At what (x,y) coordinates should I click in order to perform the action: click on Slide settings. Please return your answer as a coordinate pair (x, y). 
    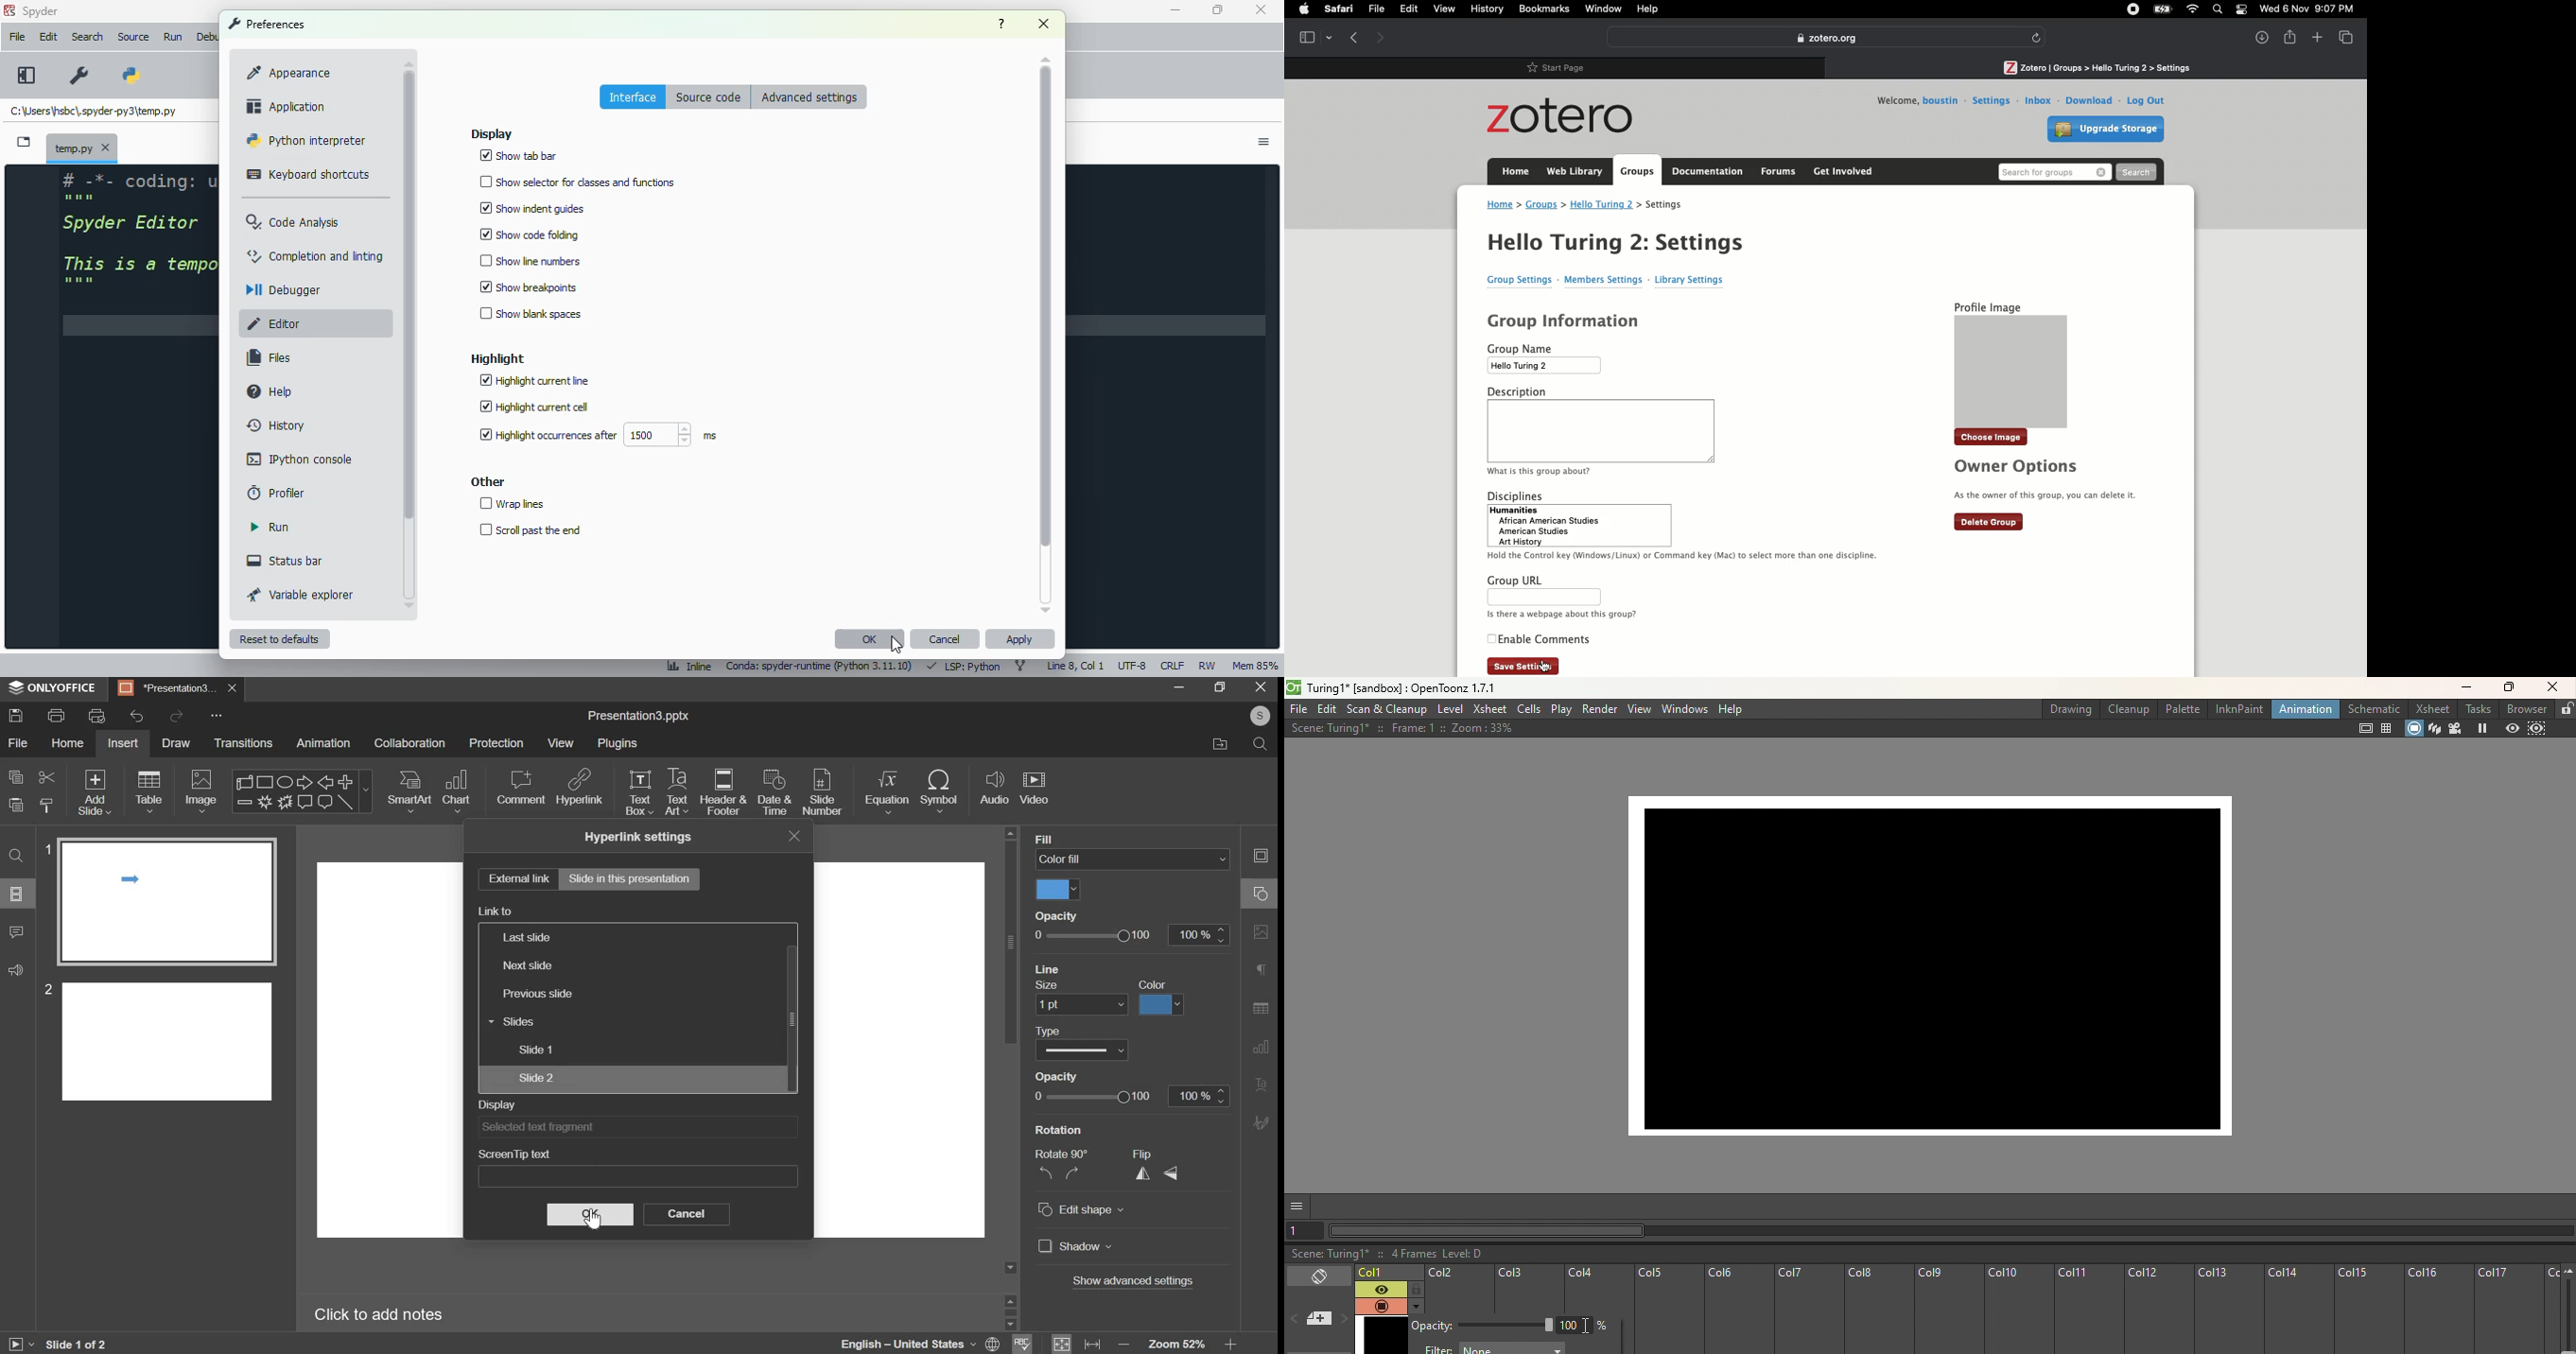
    Looking at the image, I should click on (1260, 855).